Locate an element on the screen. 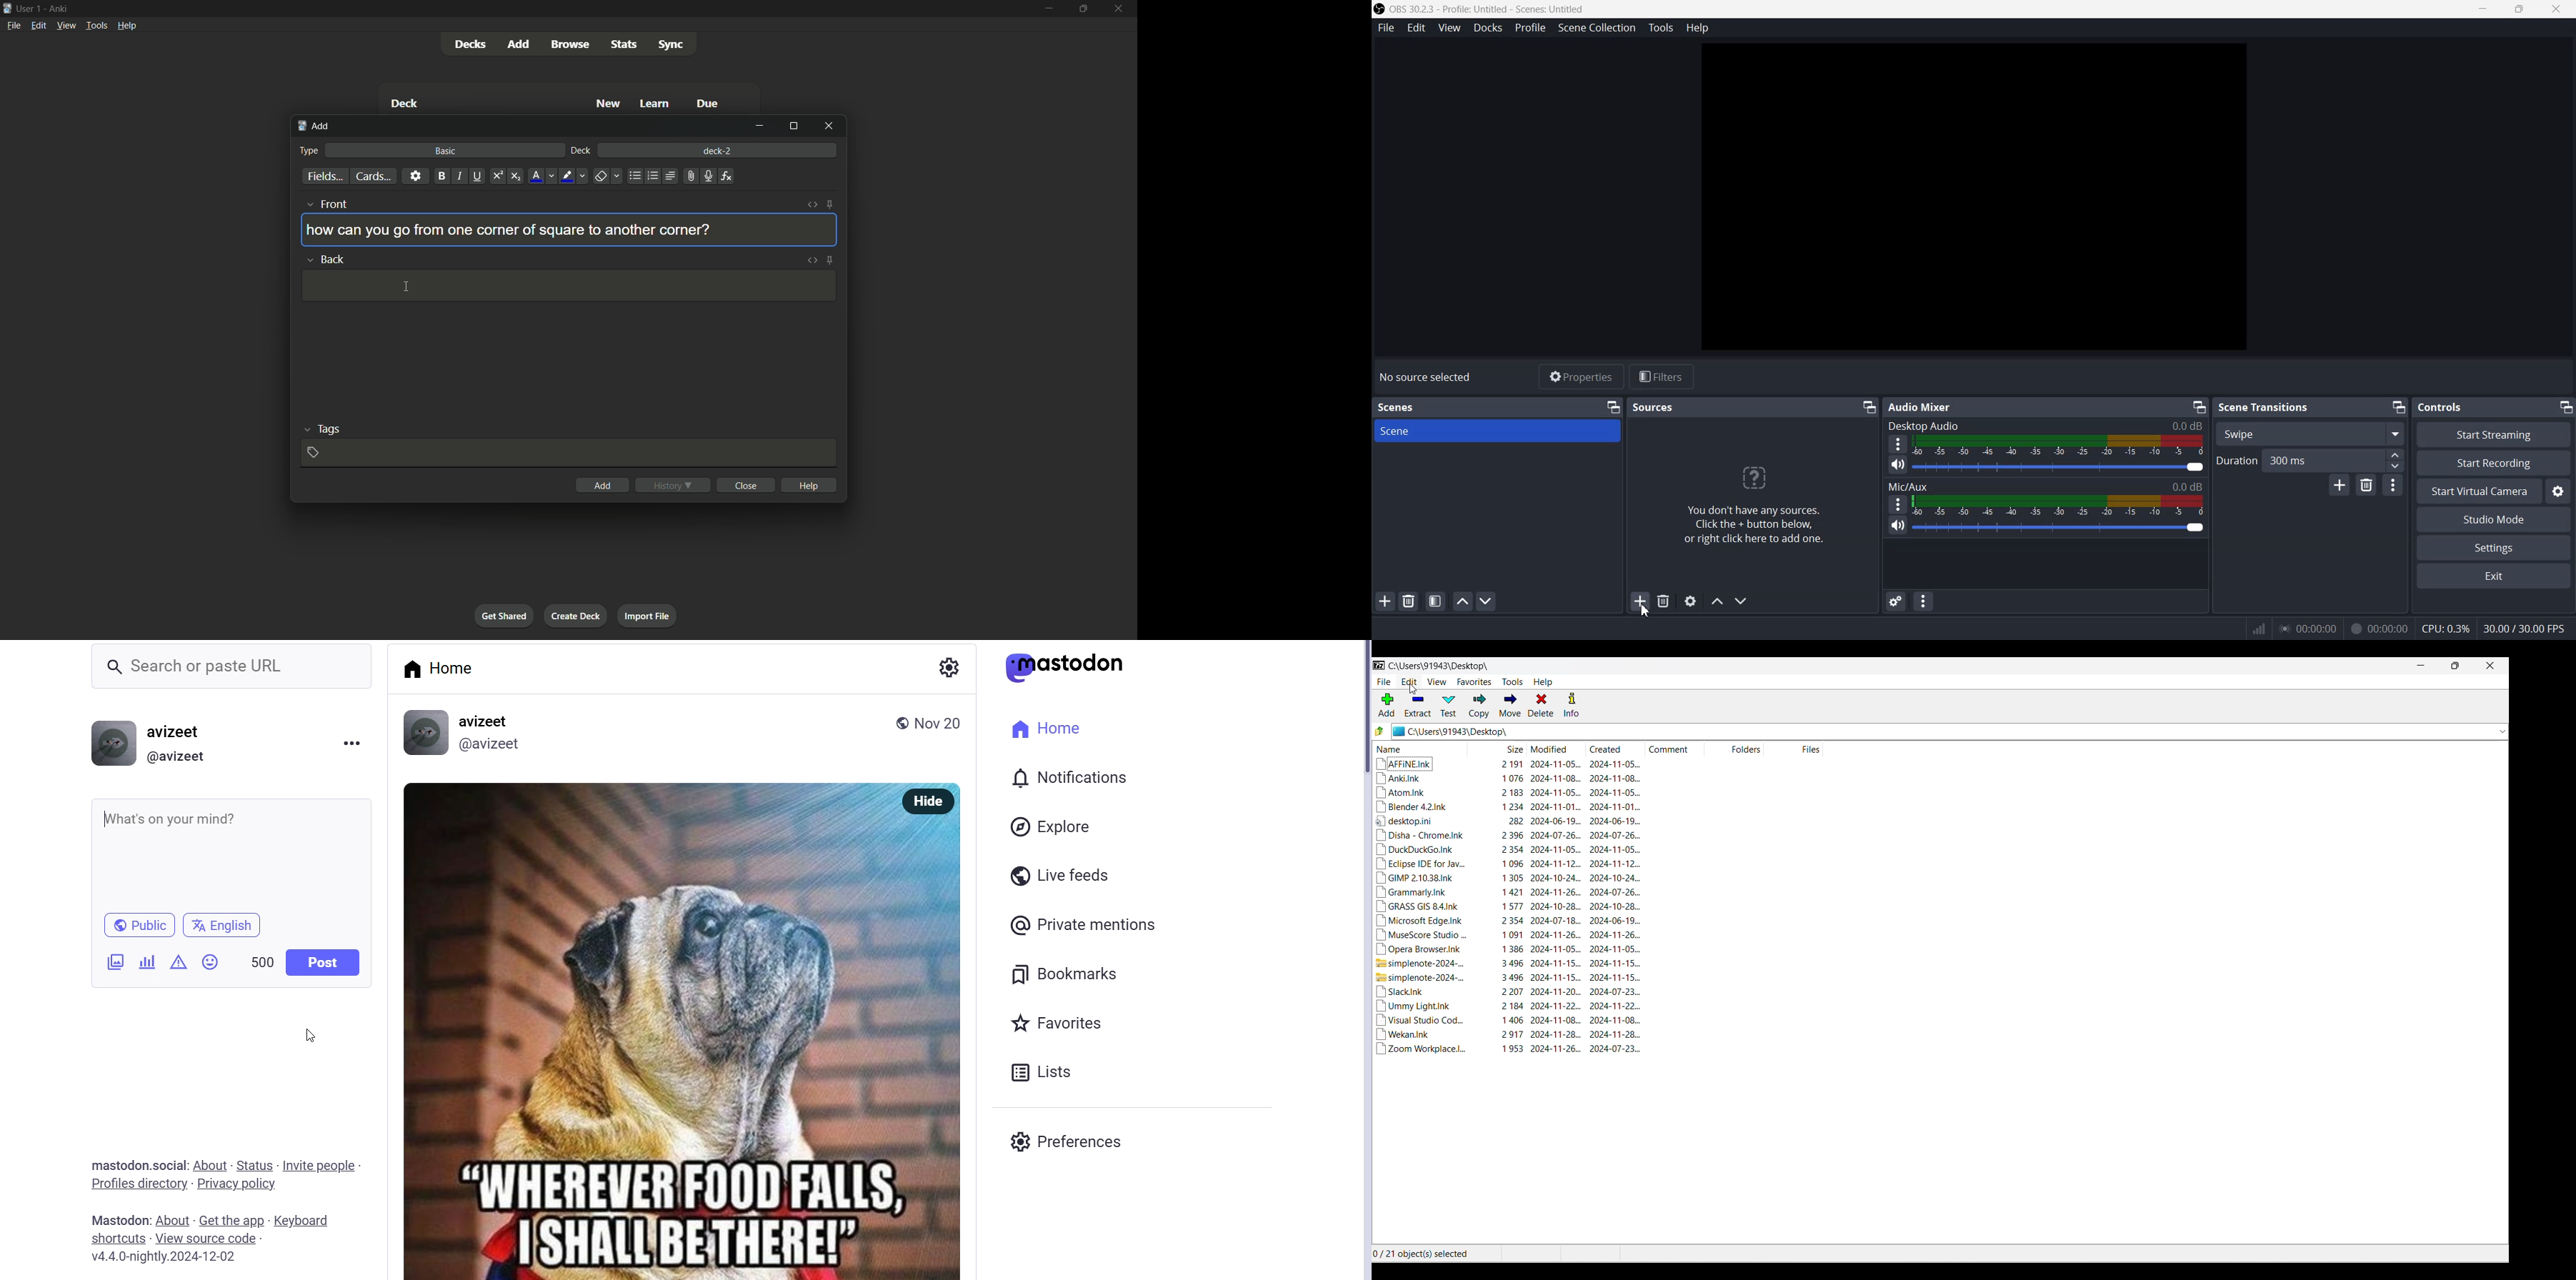  Volume Adjuster is located at coordinates (2059, 467).